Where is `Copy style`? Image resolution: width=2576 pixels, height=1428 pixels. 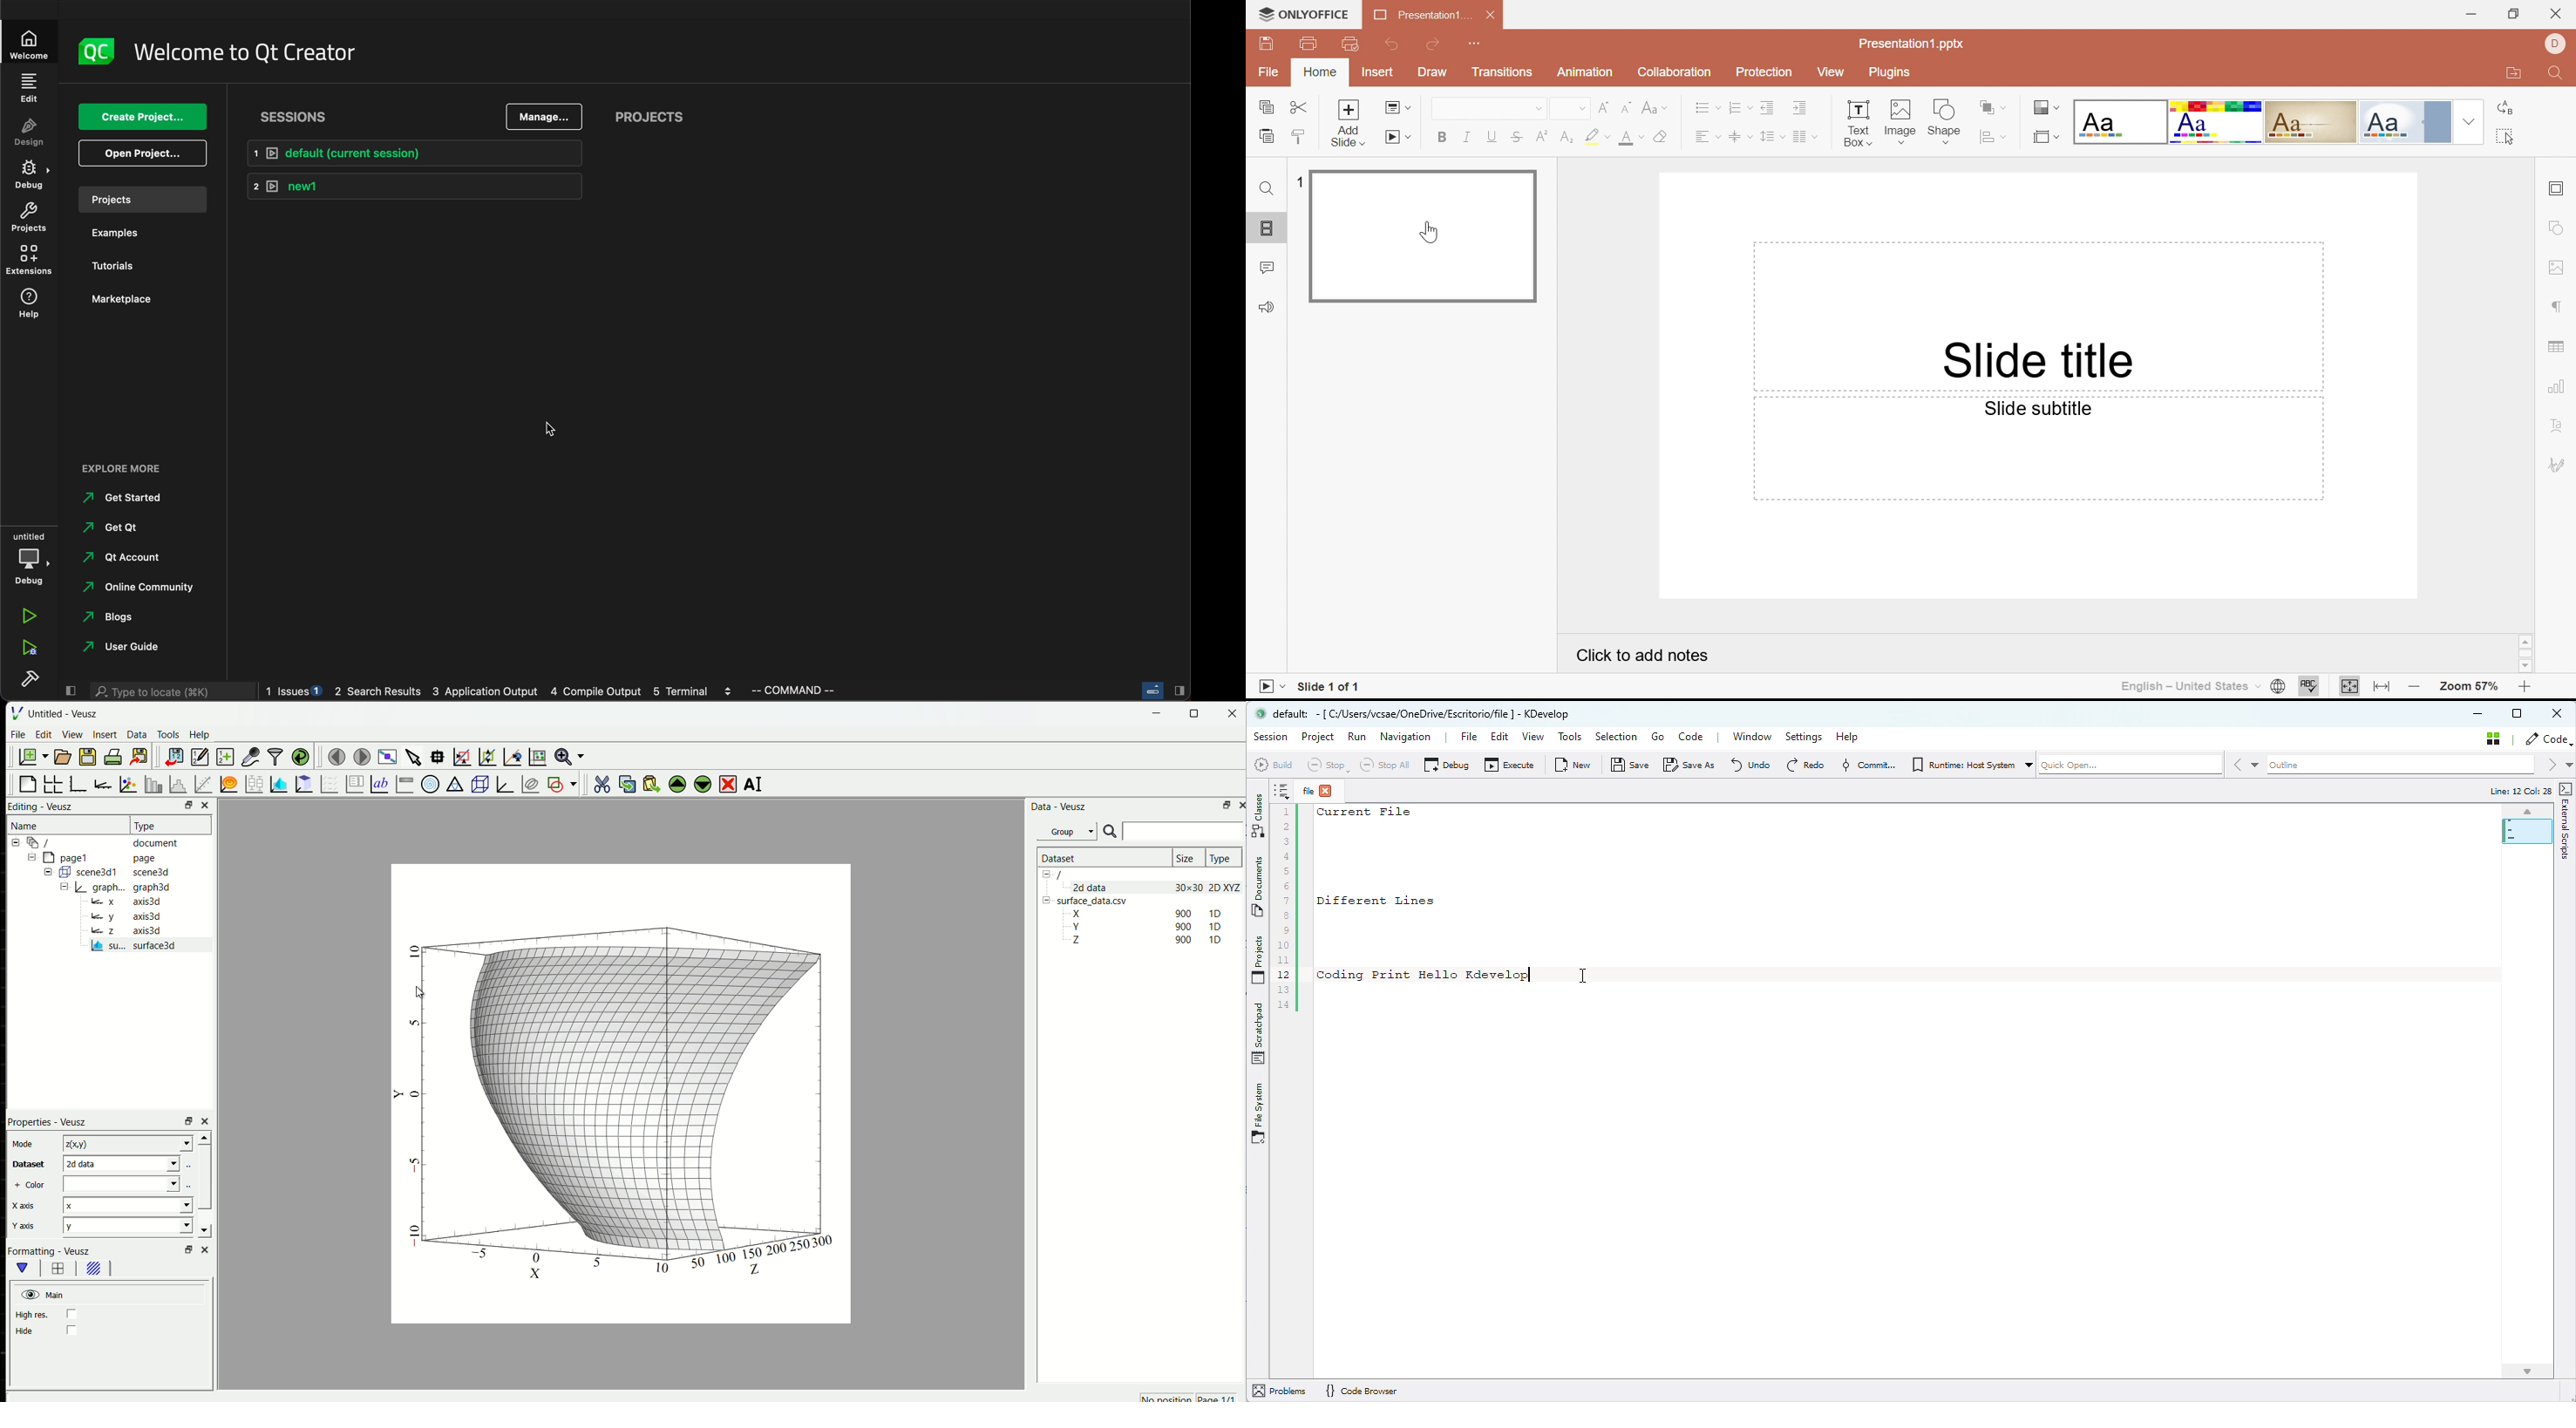 Copy style is located at coordinates (1303, 135).